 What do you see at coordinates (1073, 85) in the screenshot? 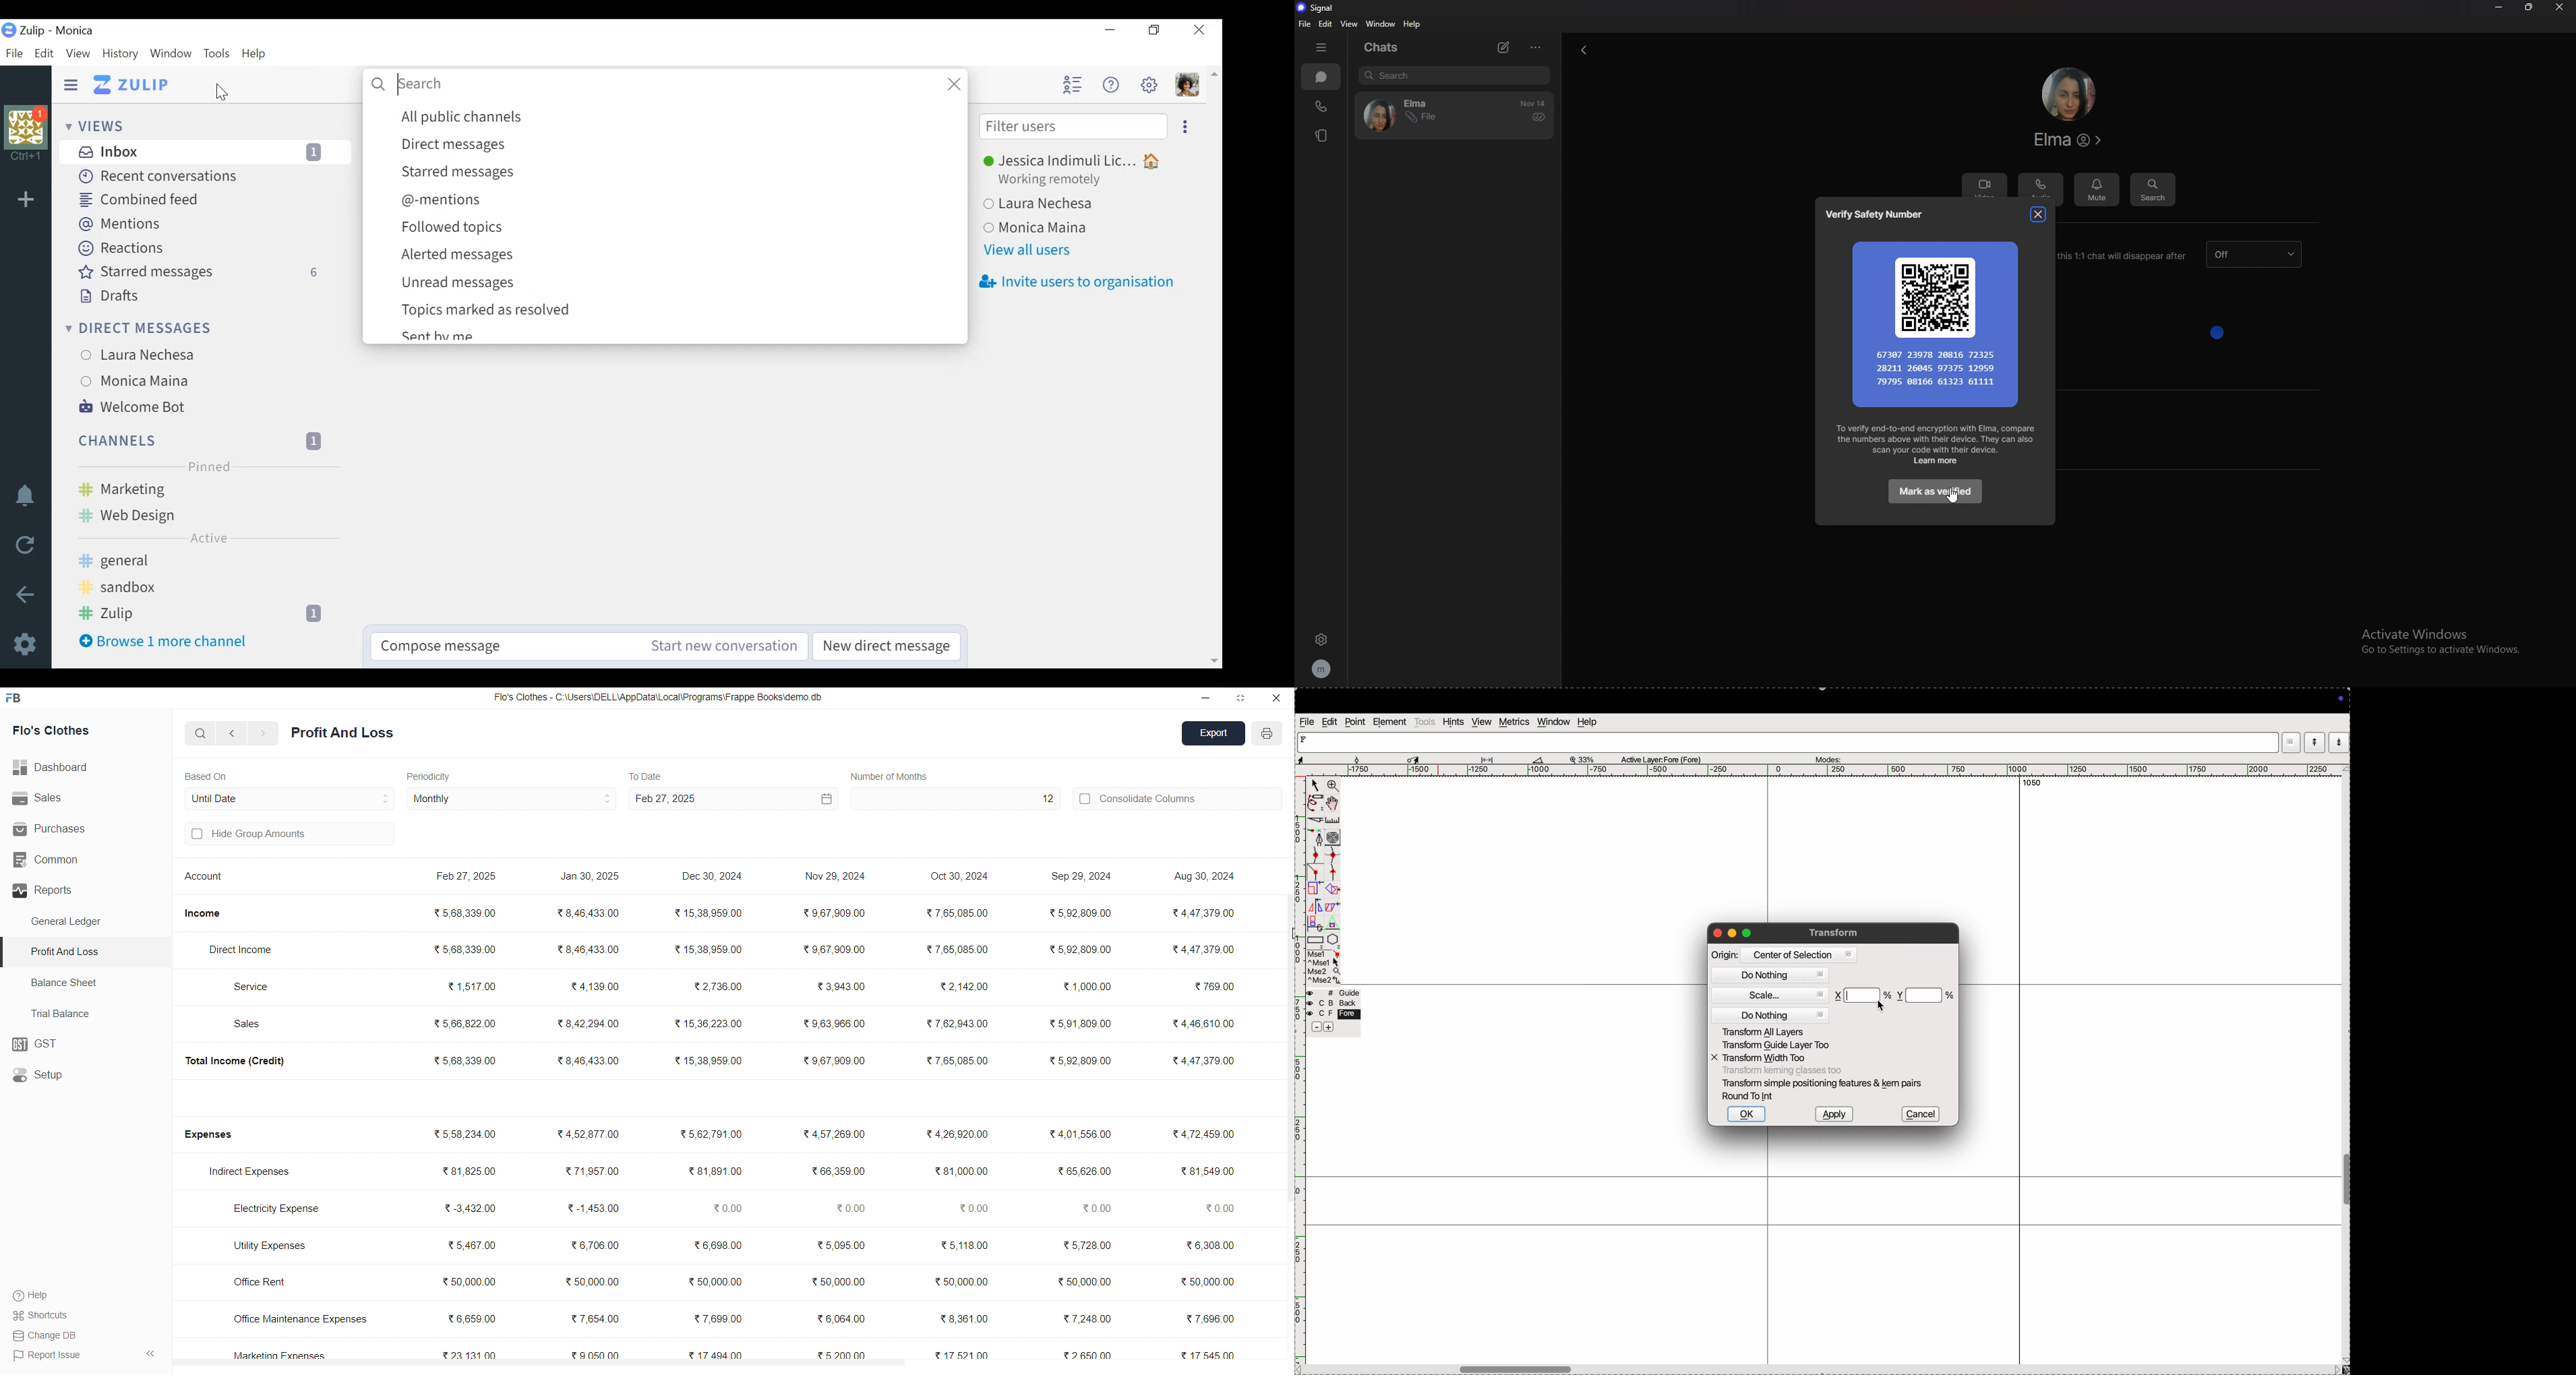
I see `Hide user list` at bounding box center [1073, 85].